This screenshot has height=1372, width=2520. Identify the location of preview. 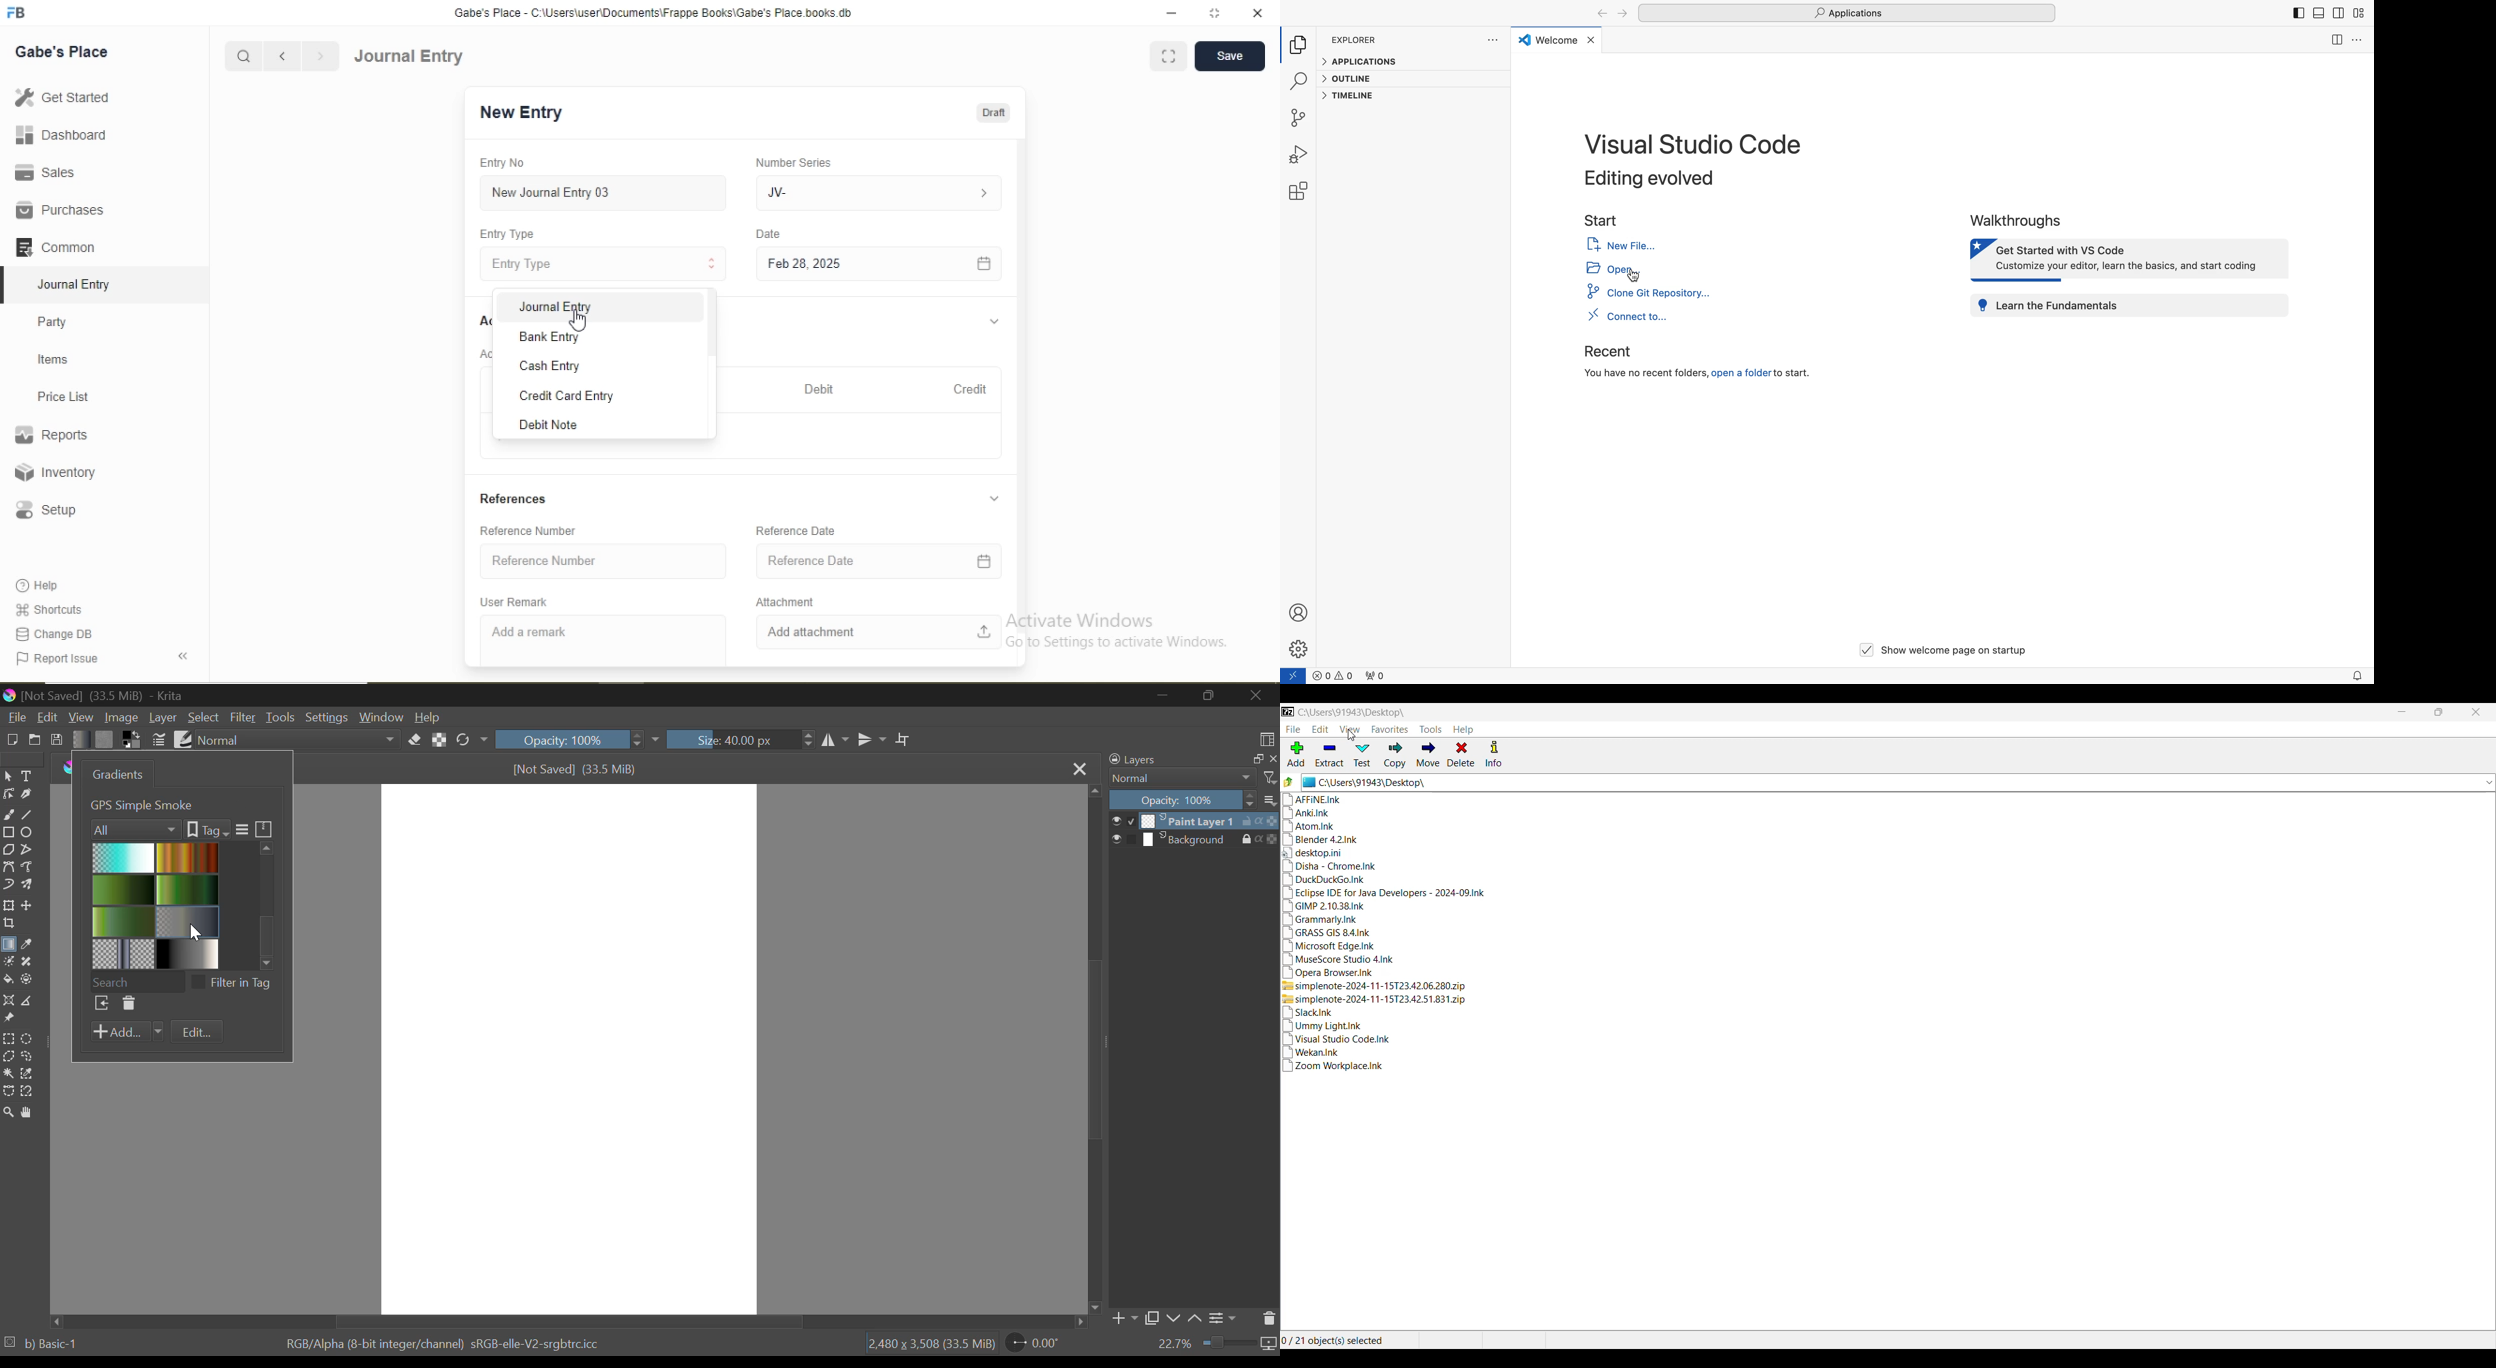
(1123, 840).